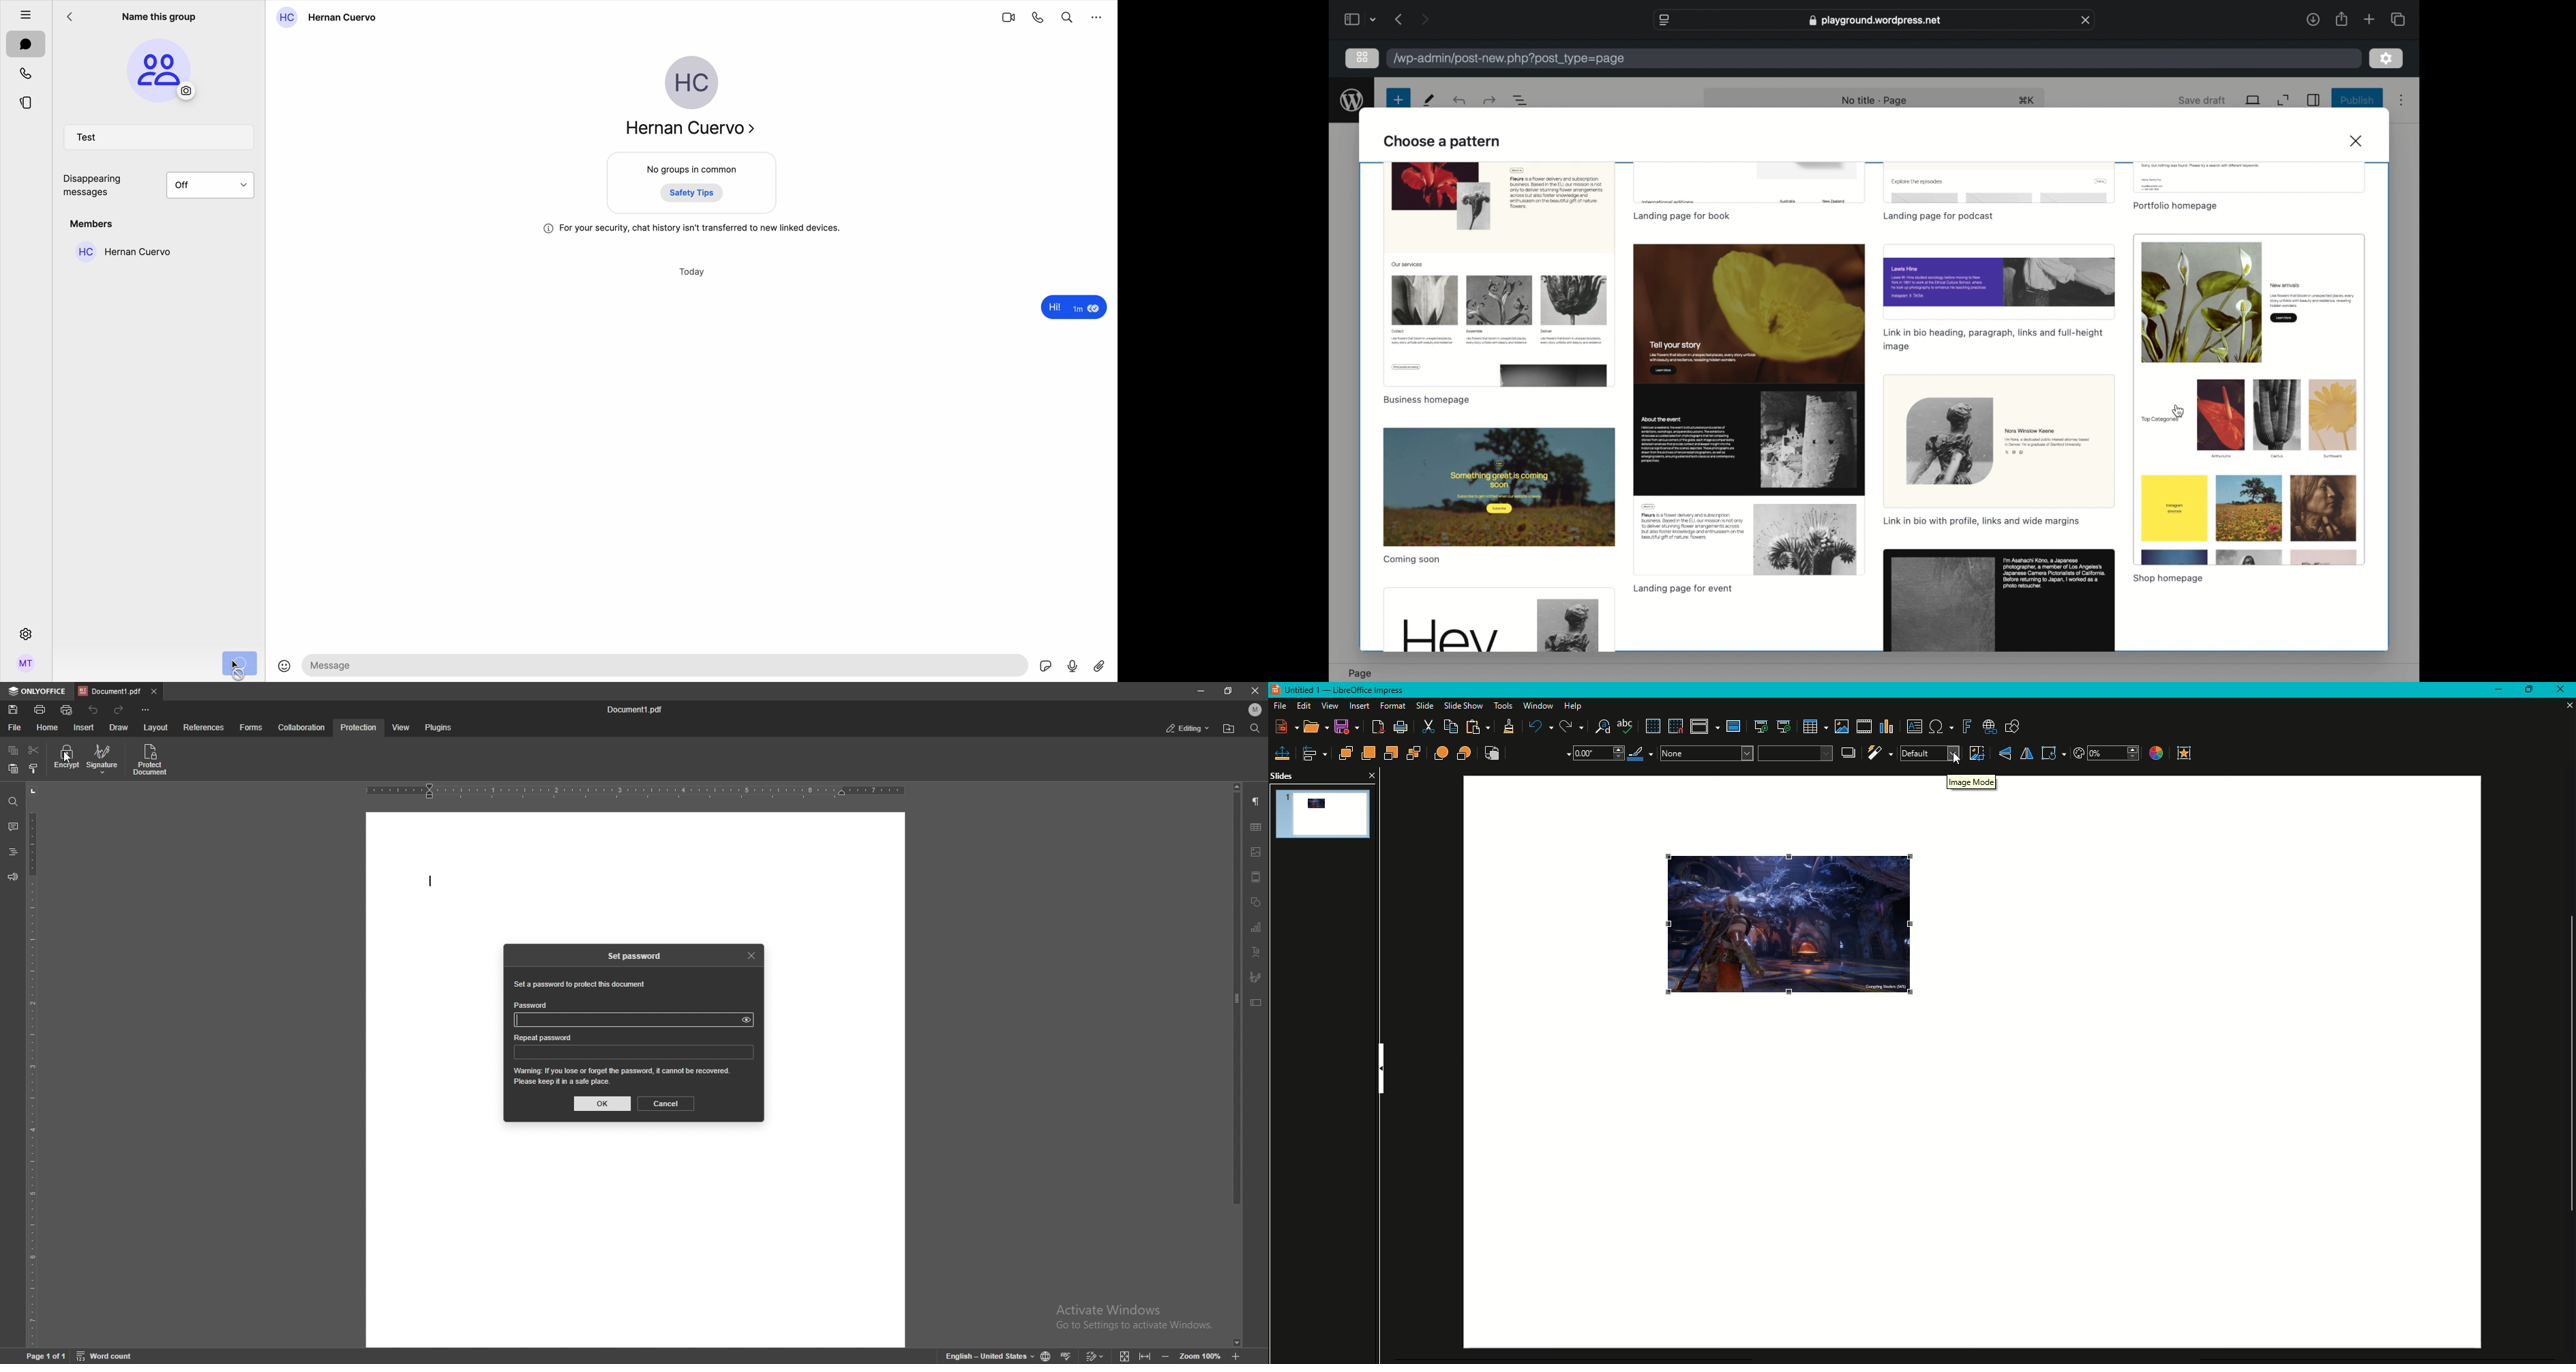 Image resolution: width=2576 pixels, height=1372 pixels. I want to click on Slide Show, so click(1462, 705).